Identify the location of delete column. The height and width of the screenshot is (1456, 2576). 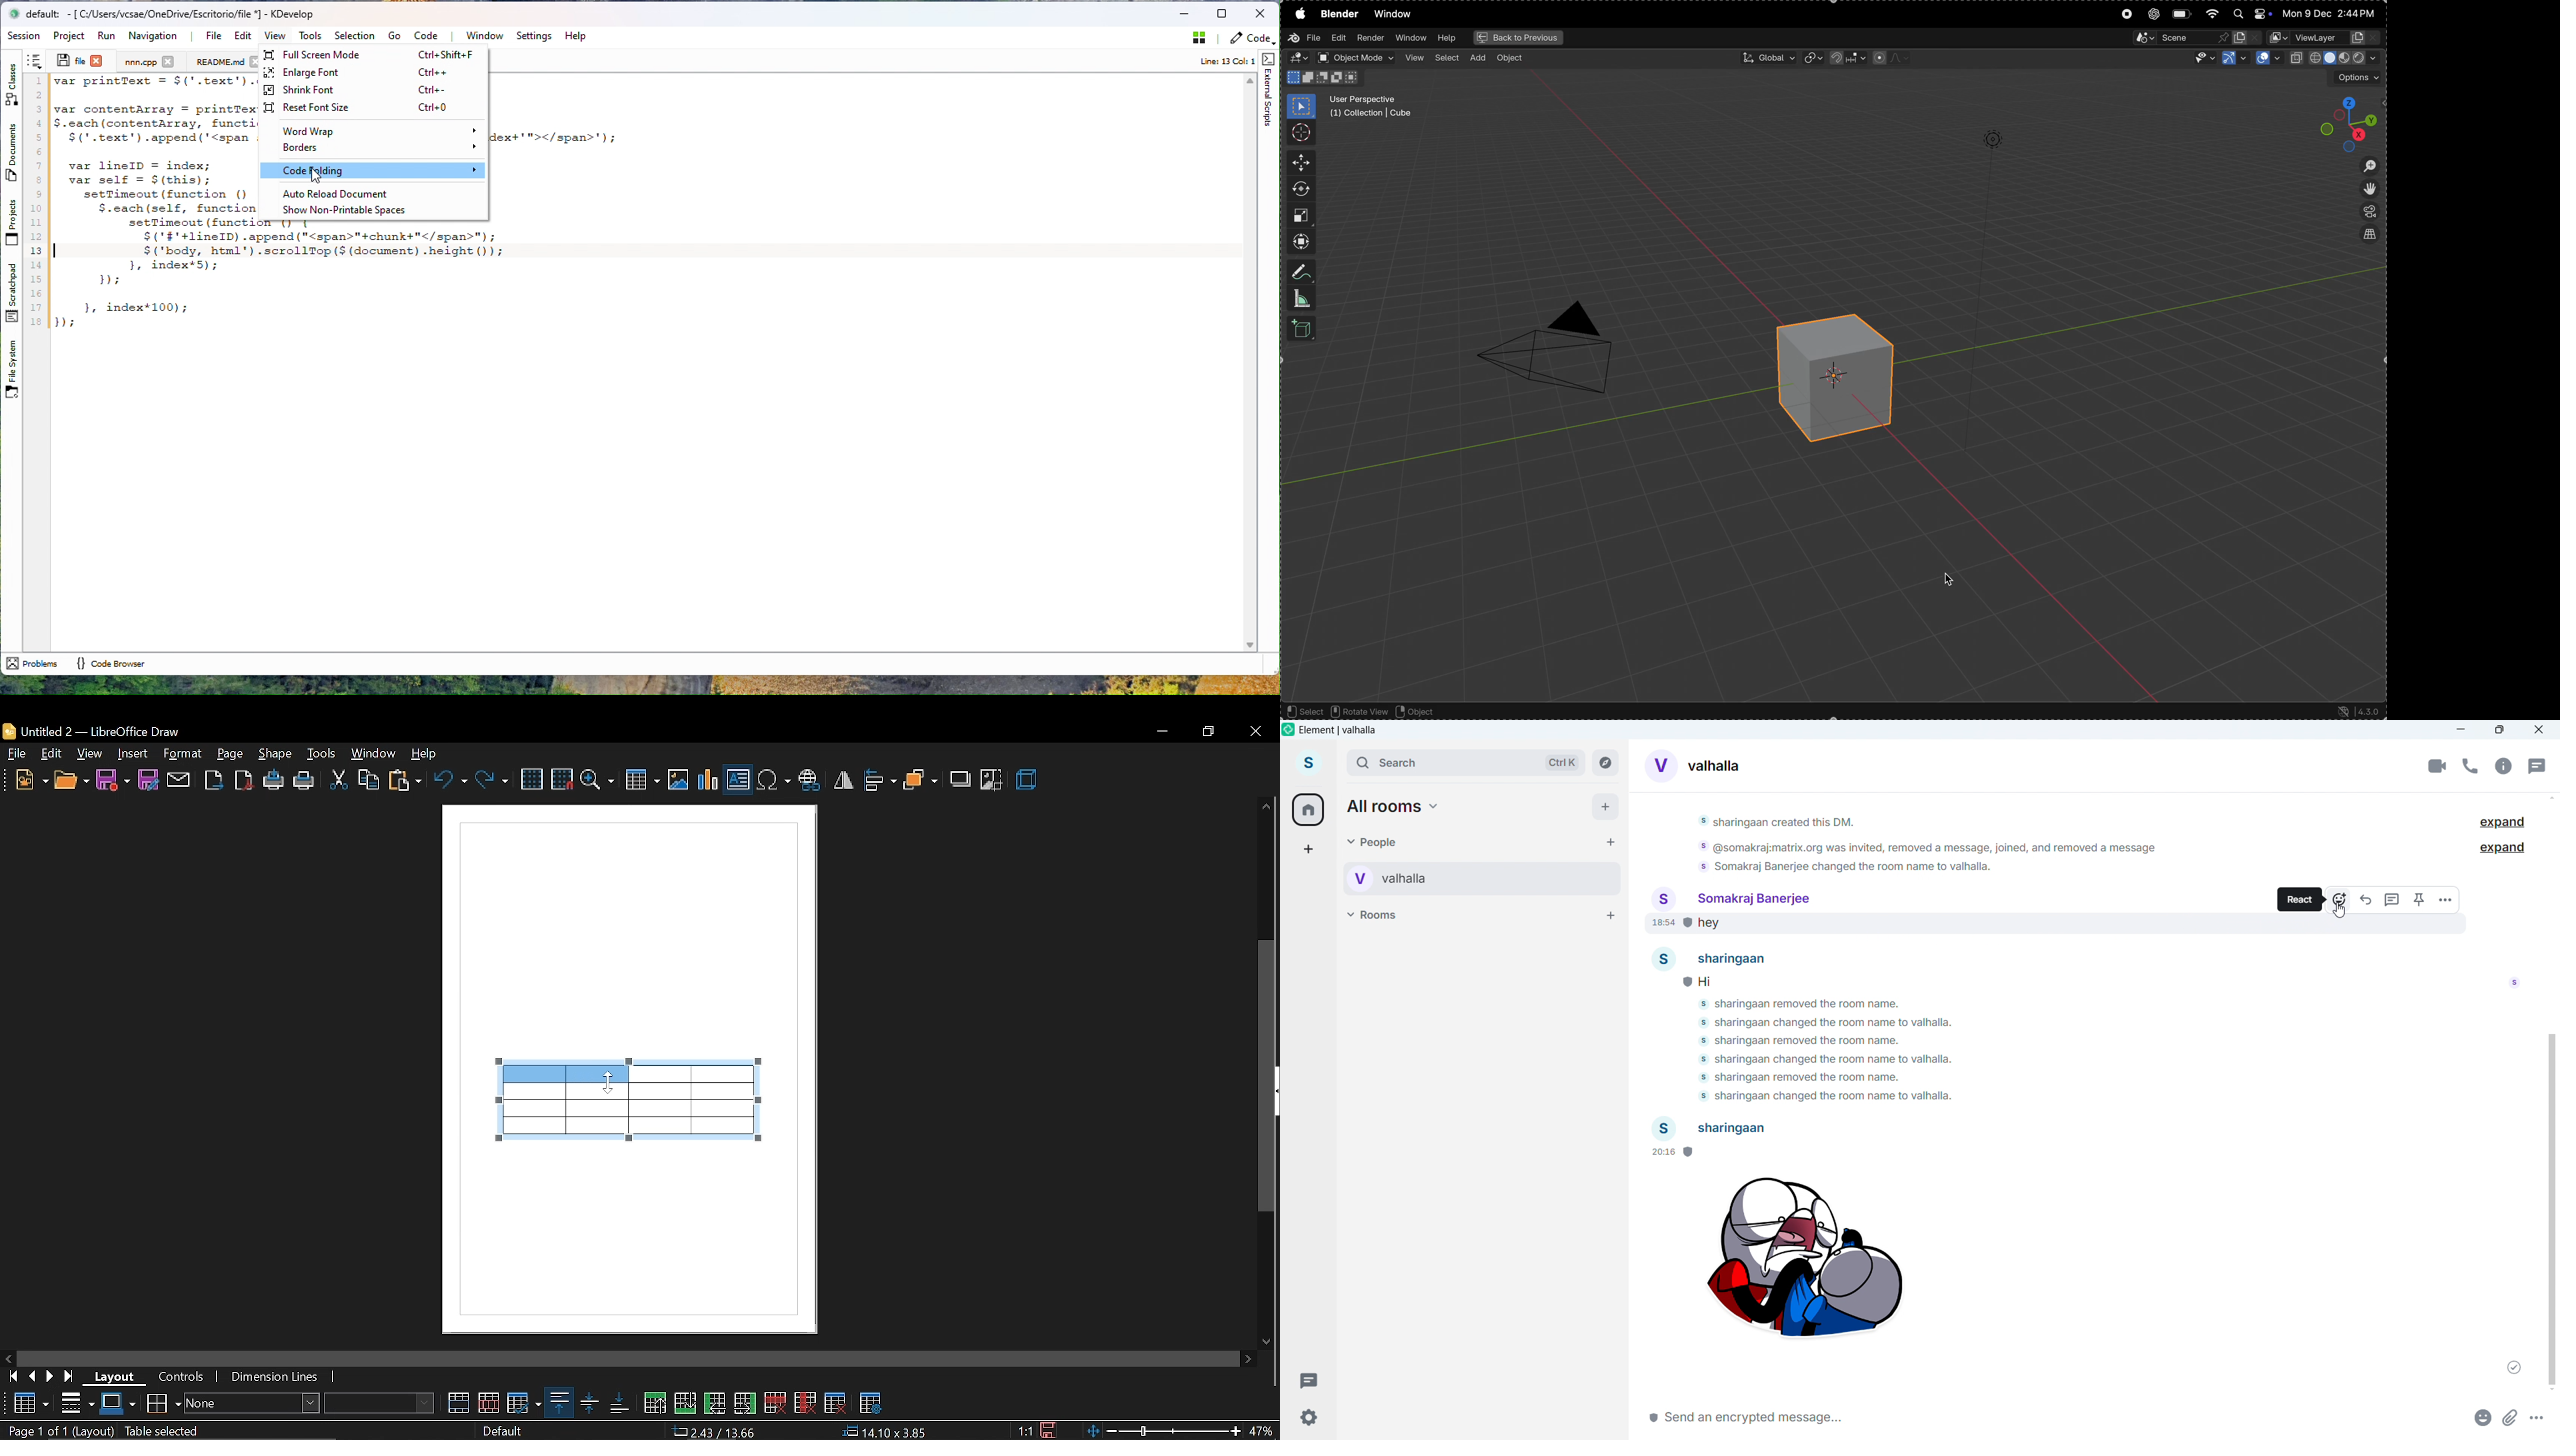
(805, 1403).